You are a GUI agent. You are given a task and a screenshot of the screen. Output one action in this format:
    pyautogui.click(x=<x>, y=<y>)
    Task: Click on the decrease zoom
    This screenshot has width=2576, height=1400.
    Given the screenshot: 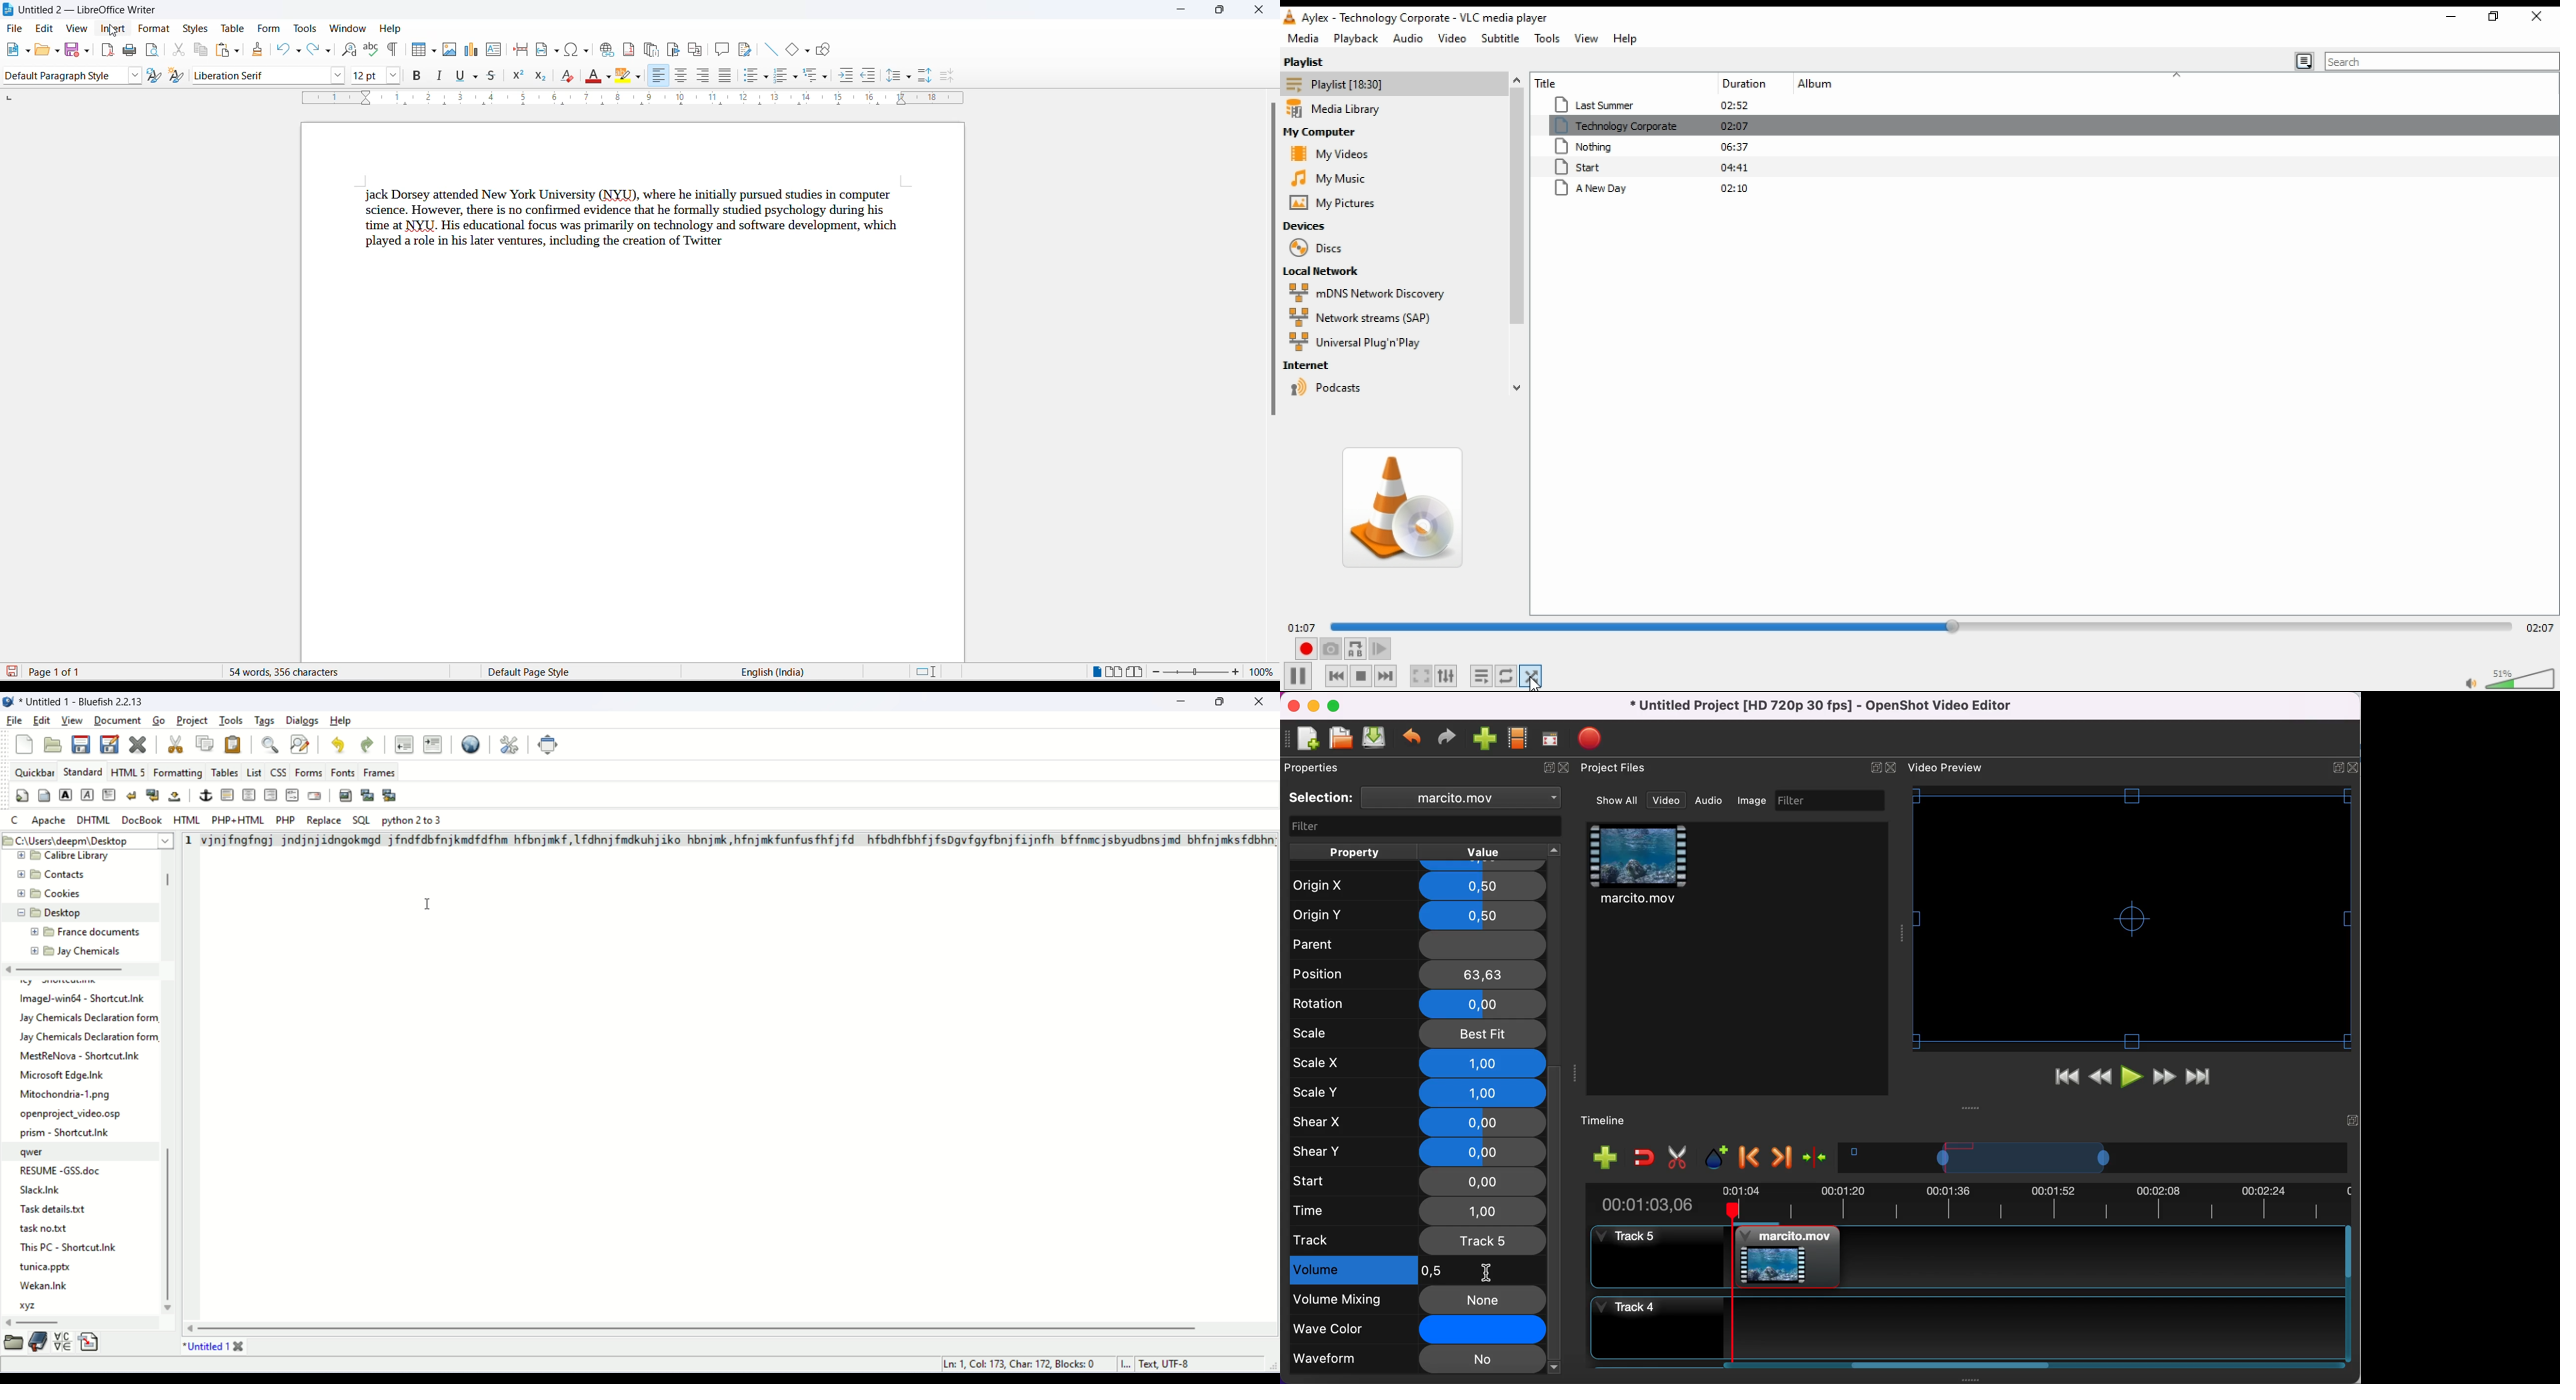 What is the action you would take?
    pyautogui.click(x=1160, y=672)
    